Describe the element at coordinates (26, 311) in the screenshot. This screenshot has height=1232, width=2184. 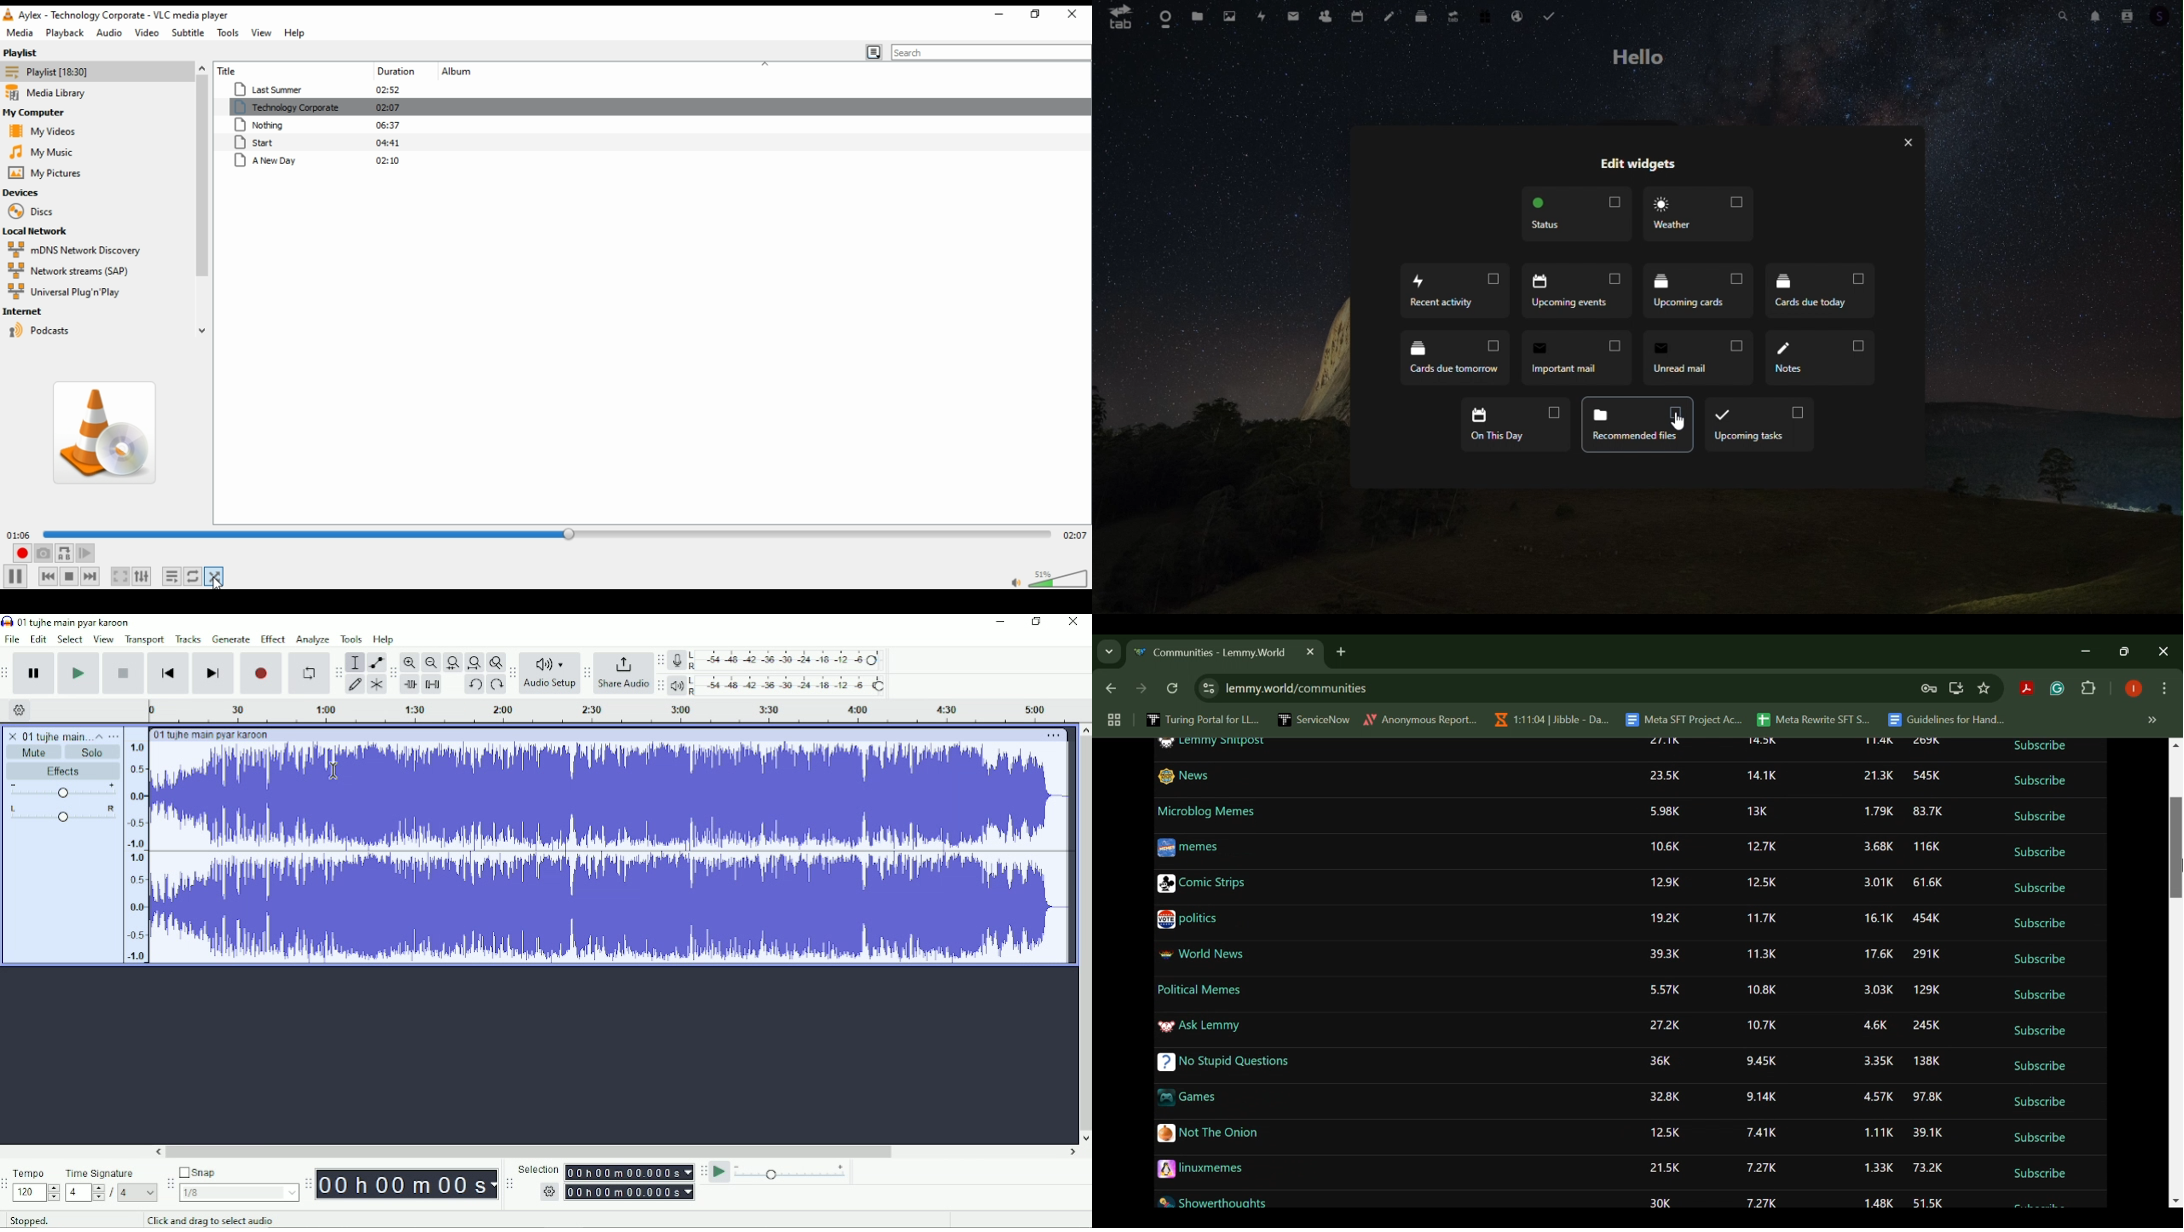
I see `internet` at that location.